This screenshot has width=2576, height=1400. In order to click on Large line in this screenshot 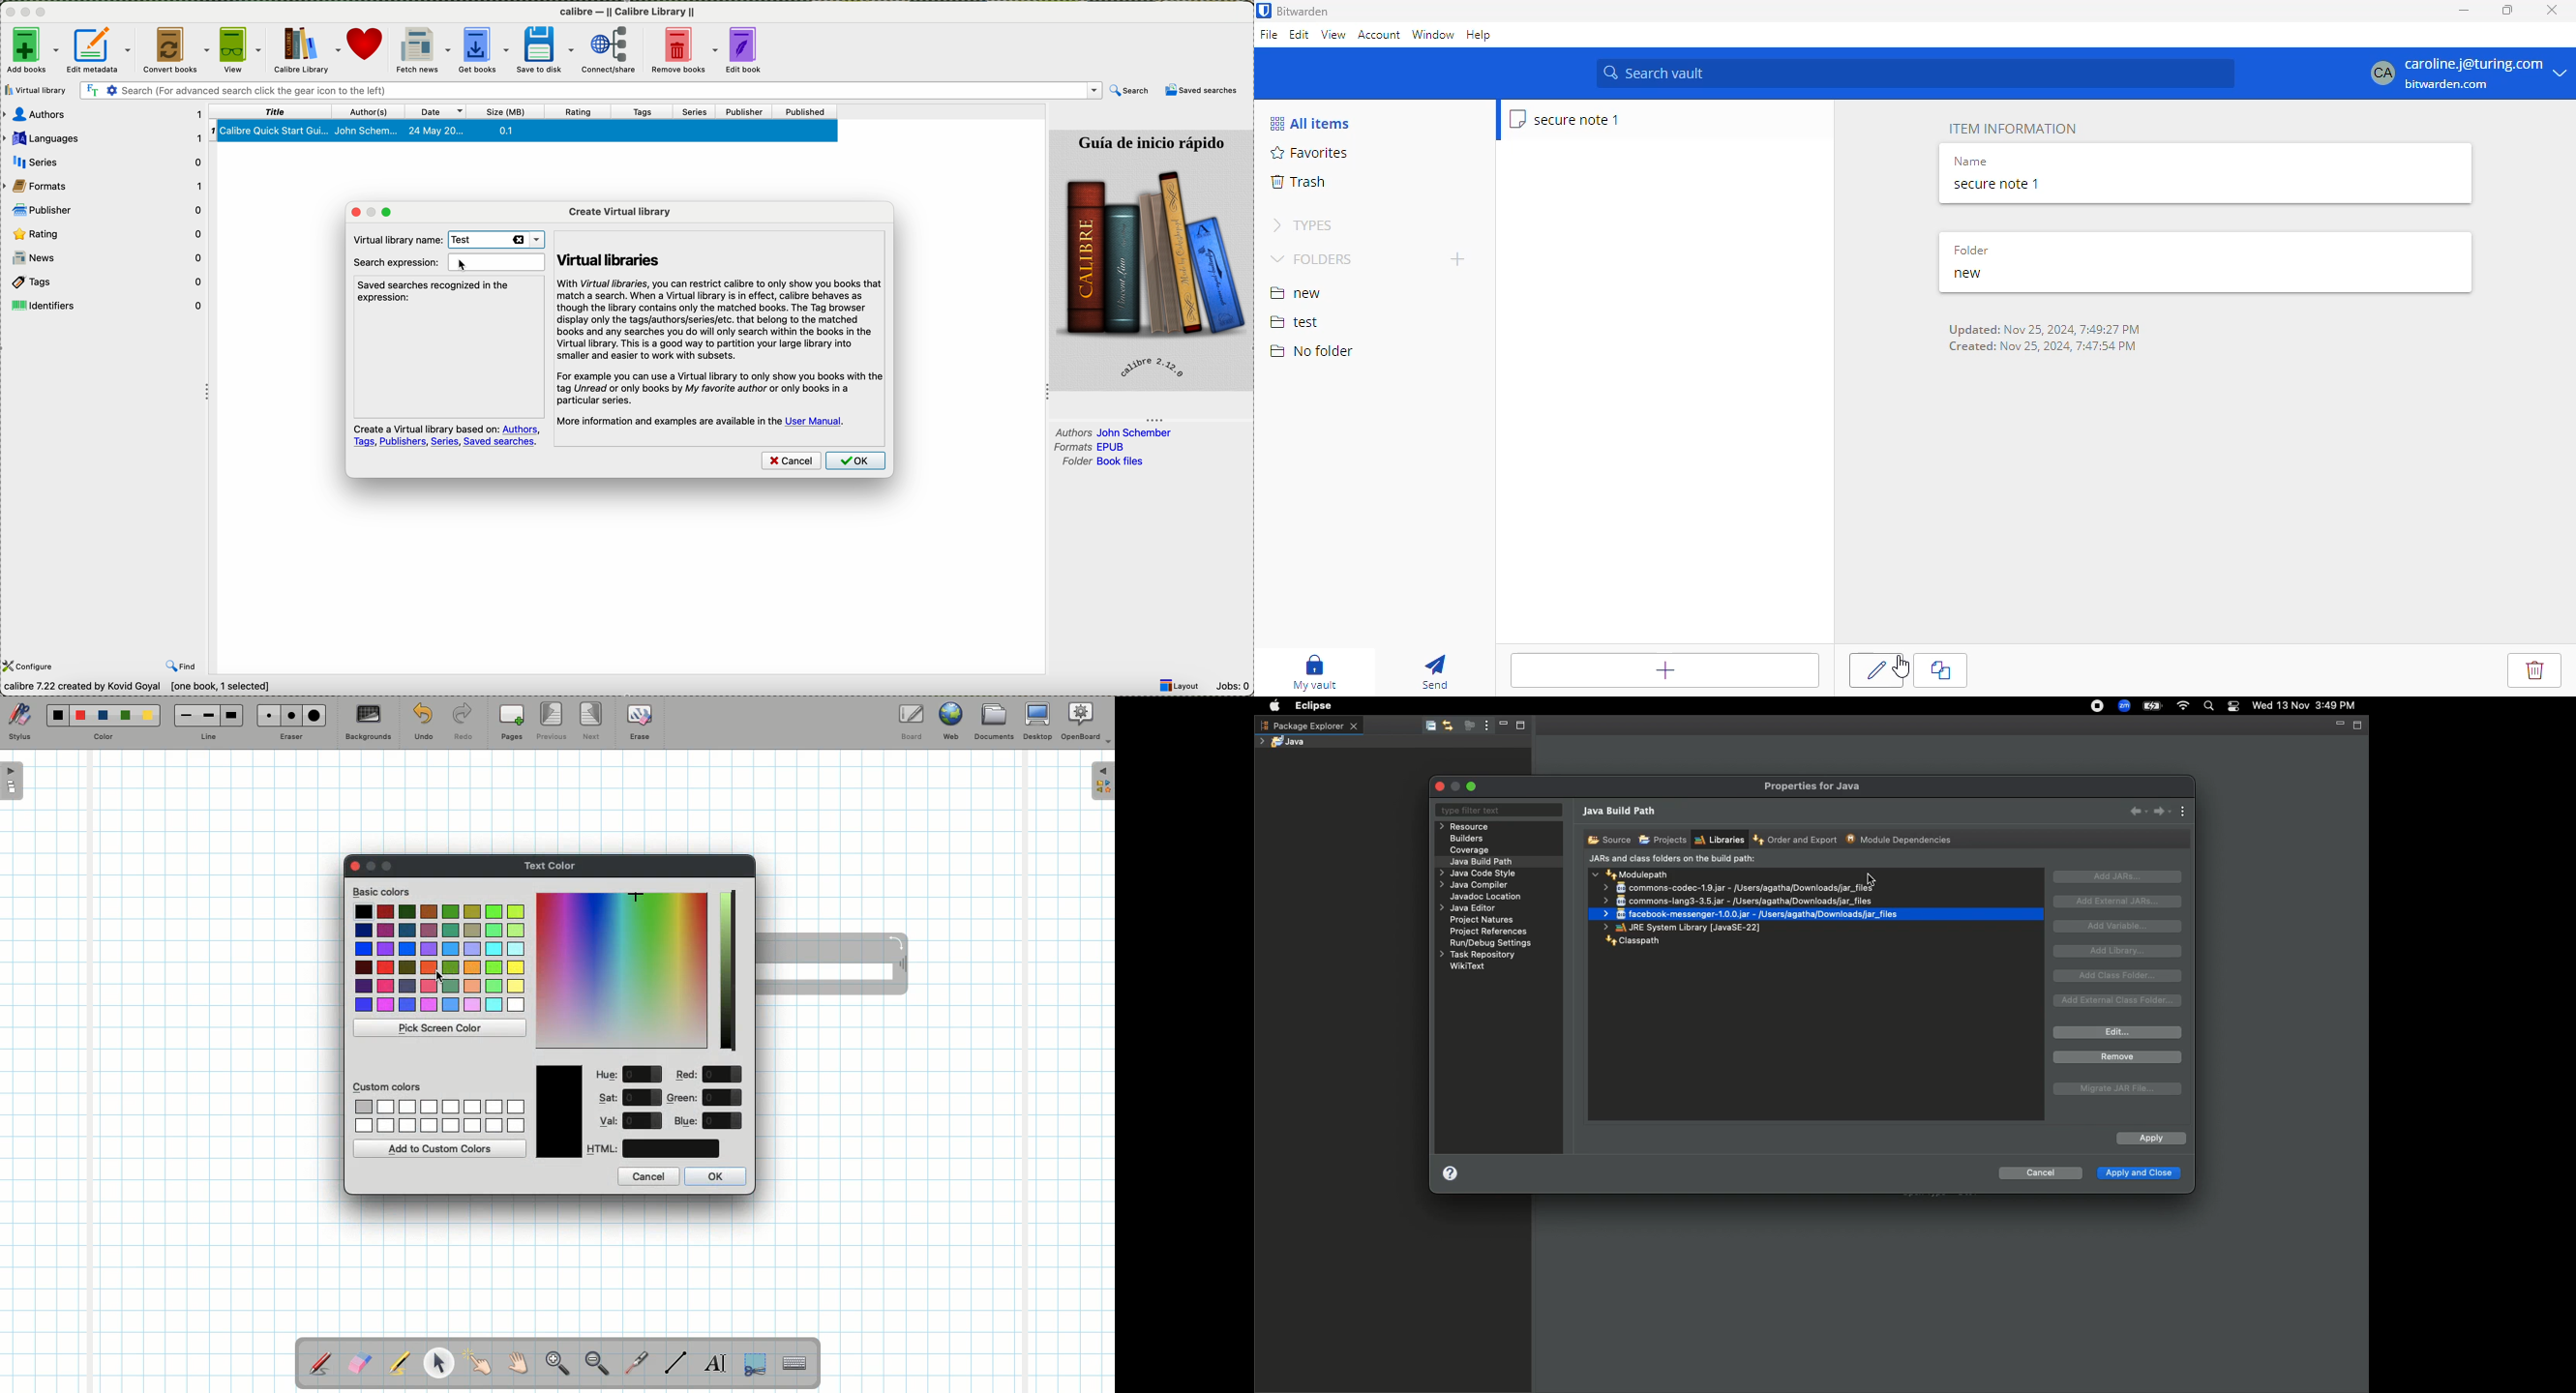, I will do `click(232, 715)`.